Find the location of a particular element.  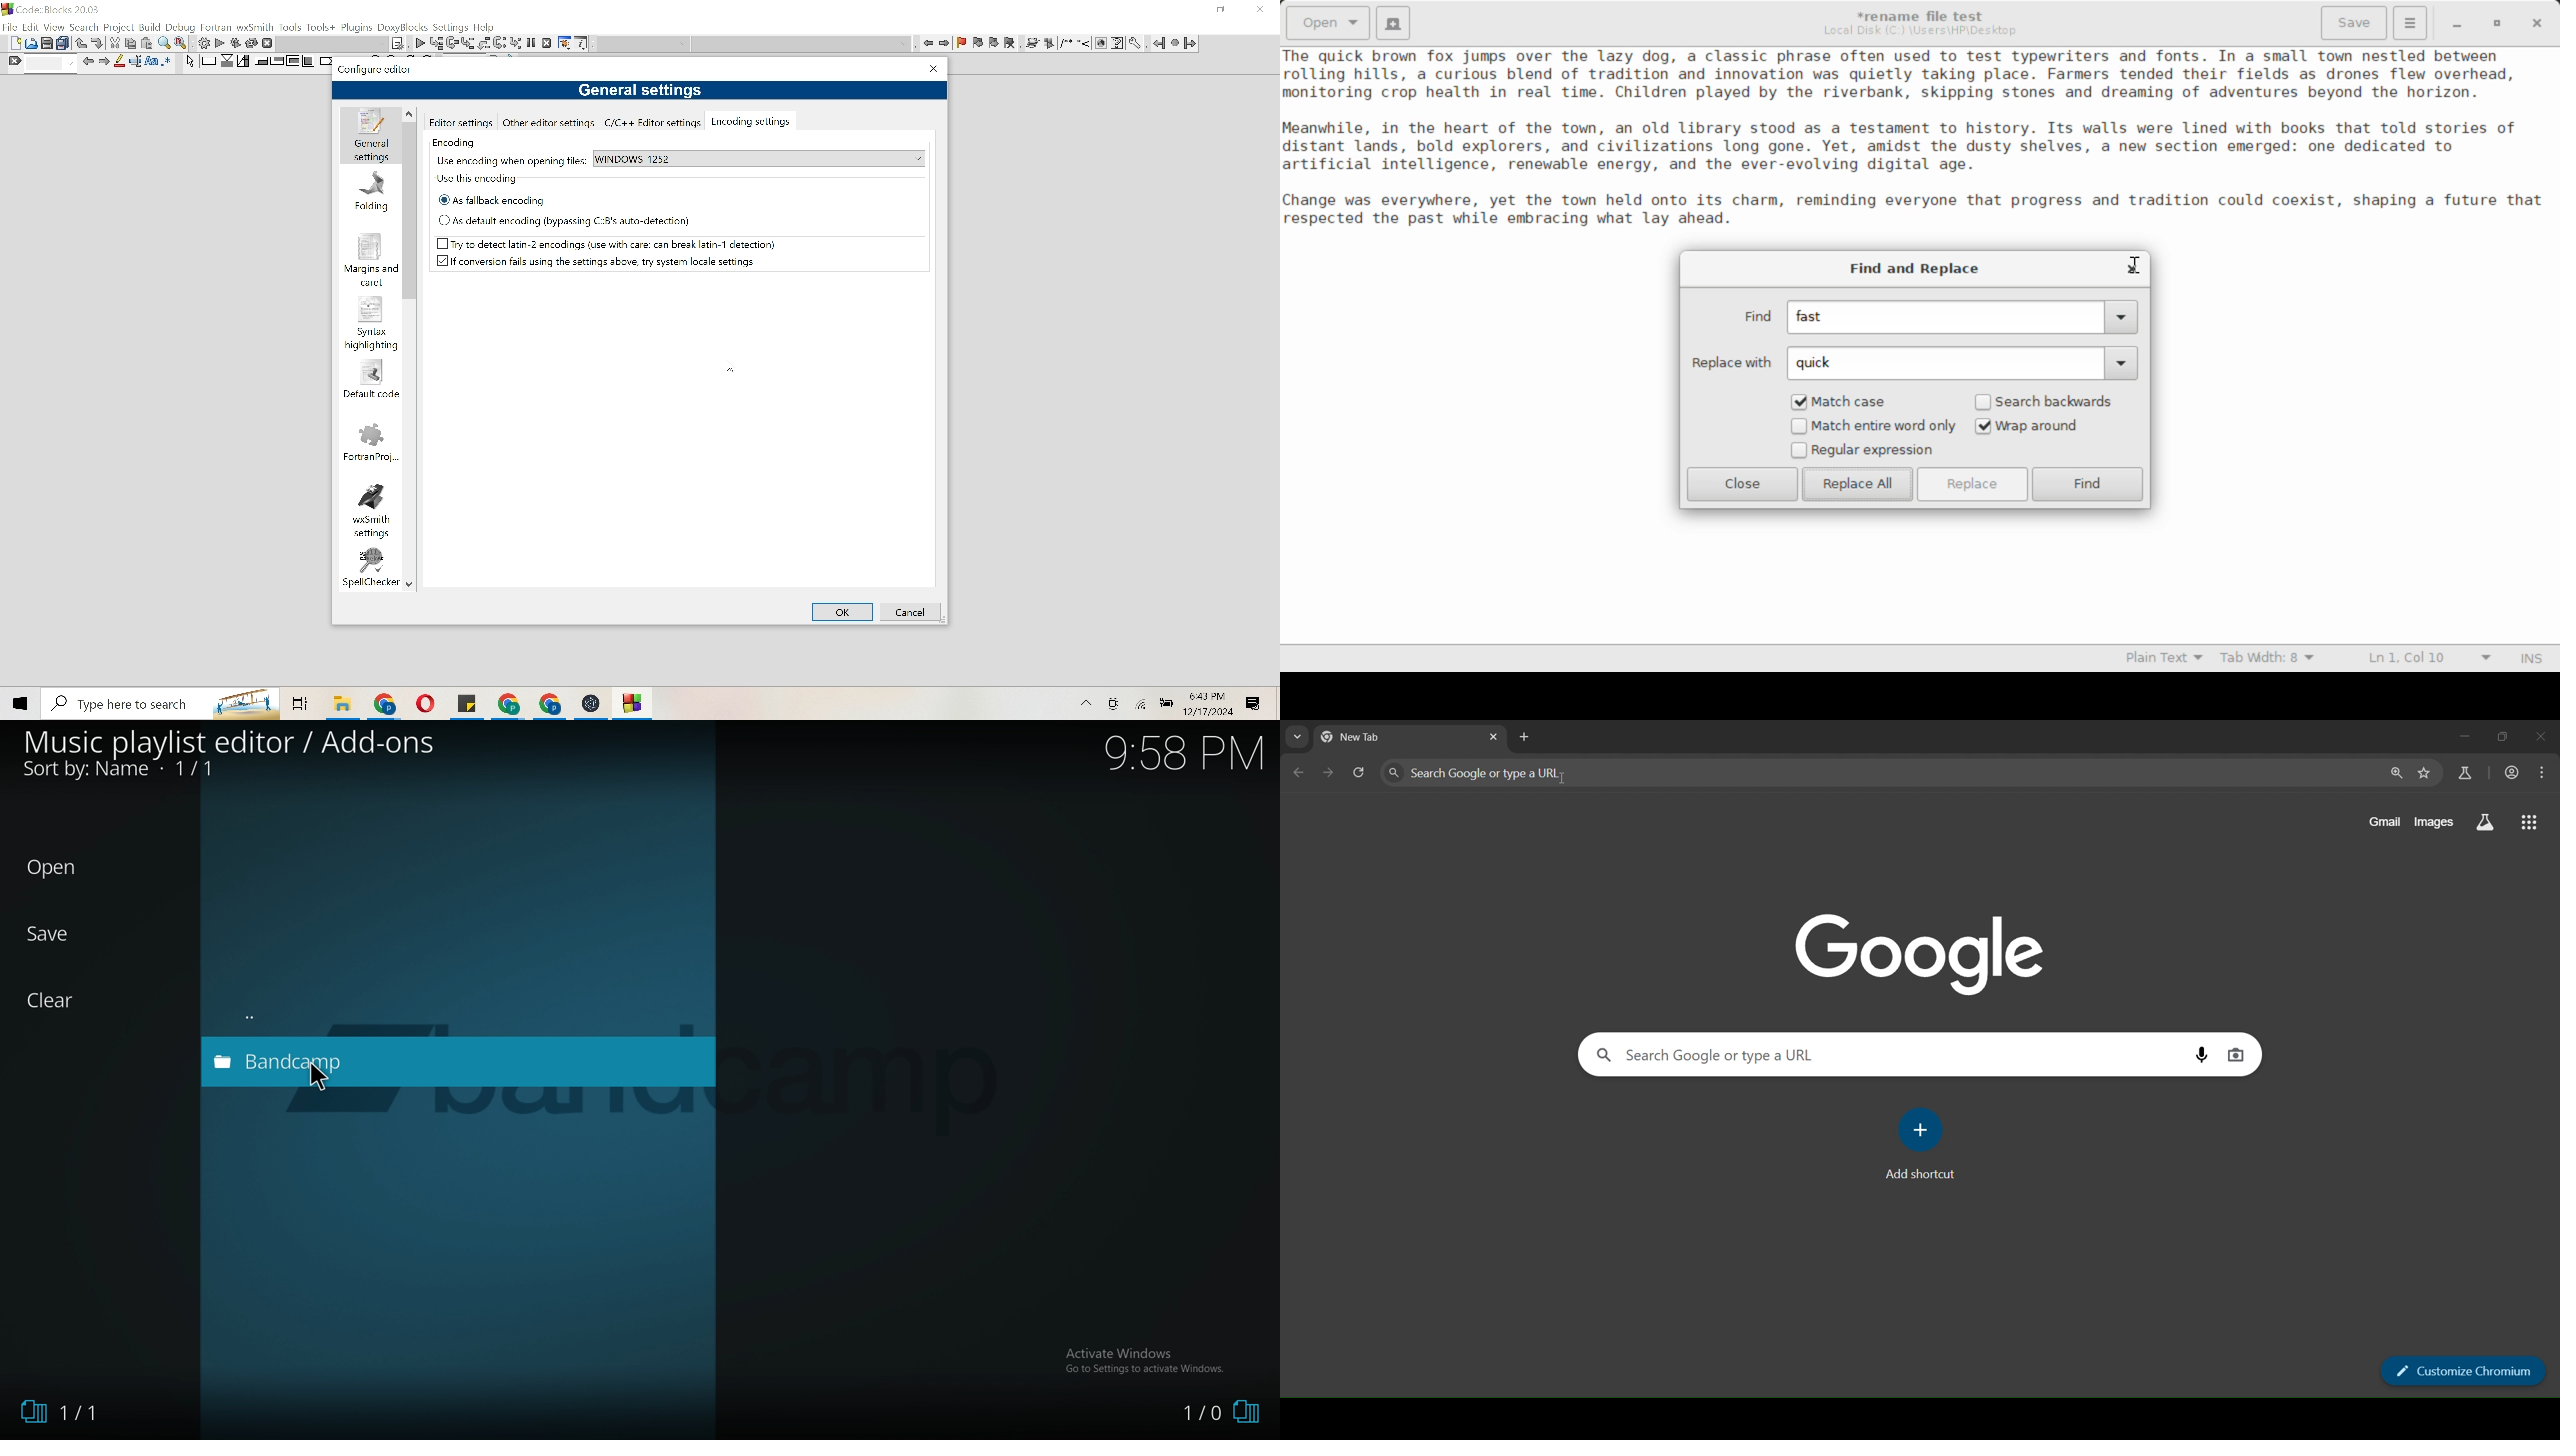

Replace All  is located at coordinates (1857, 484).